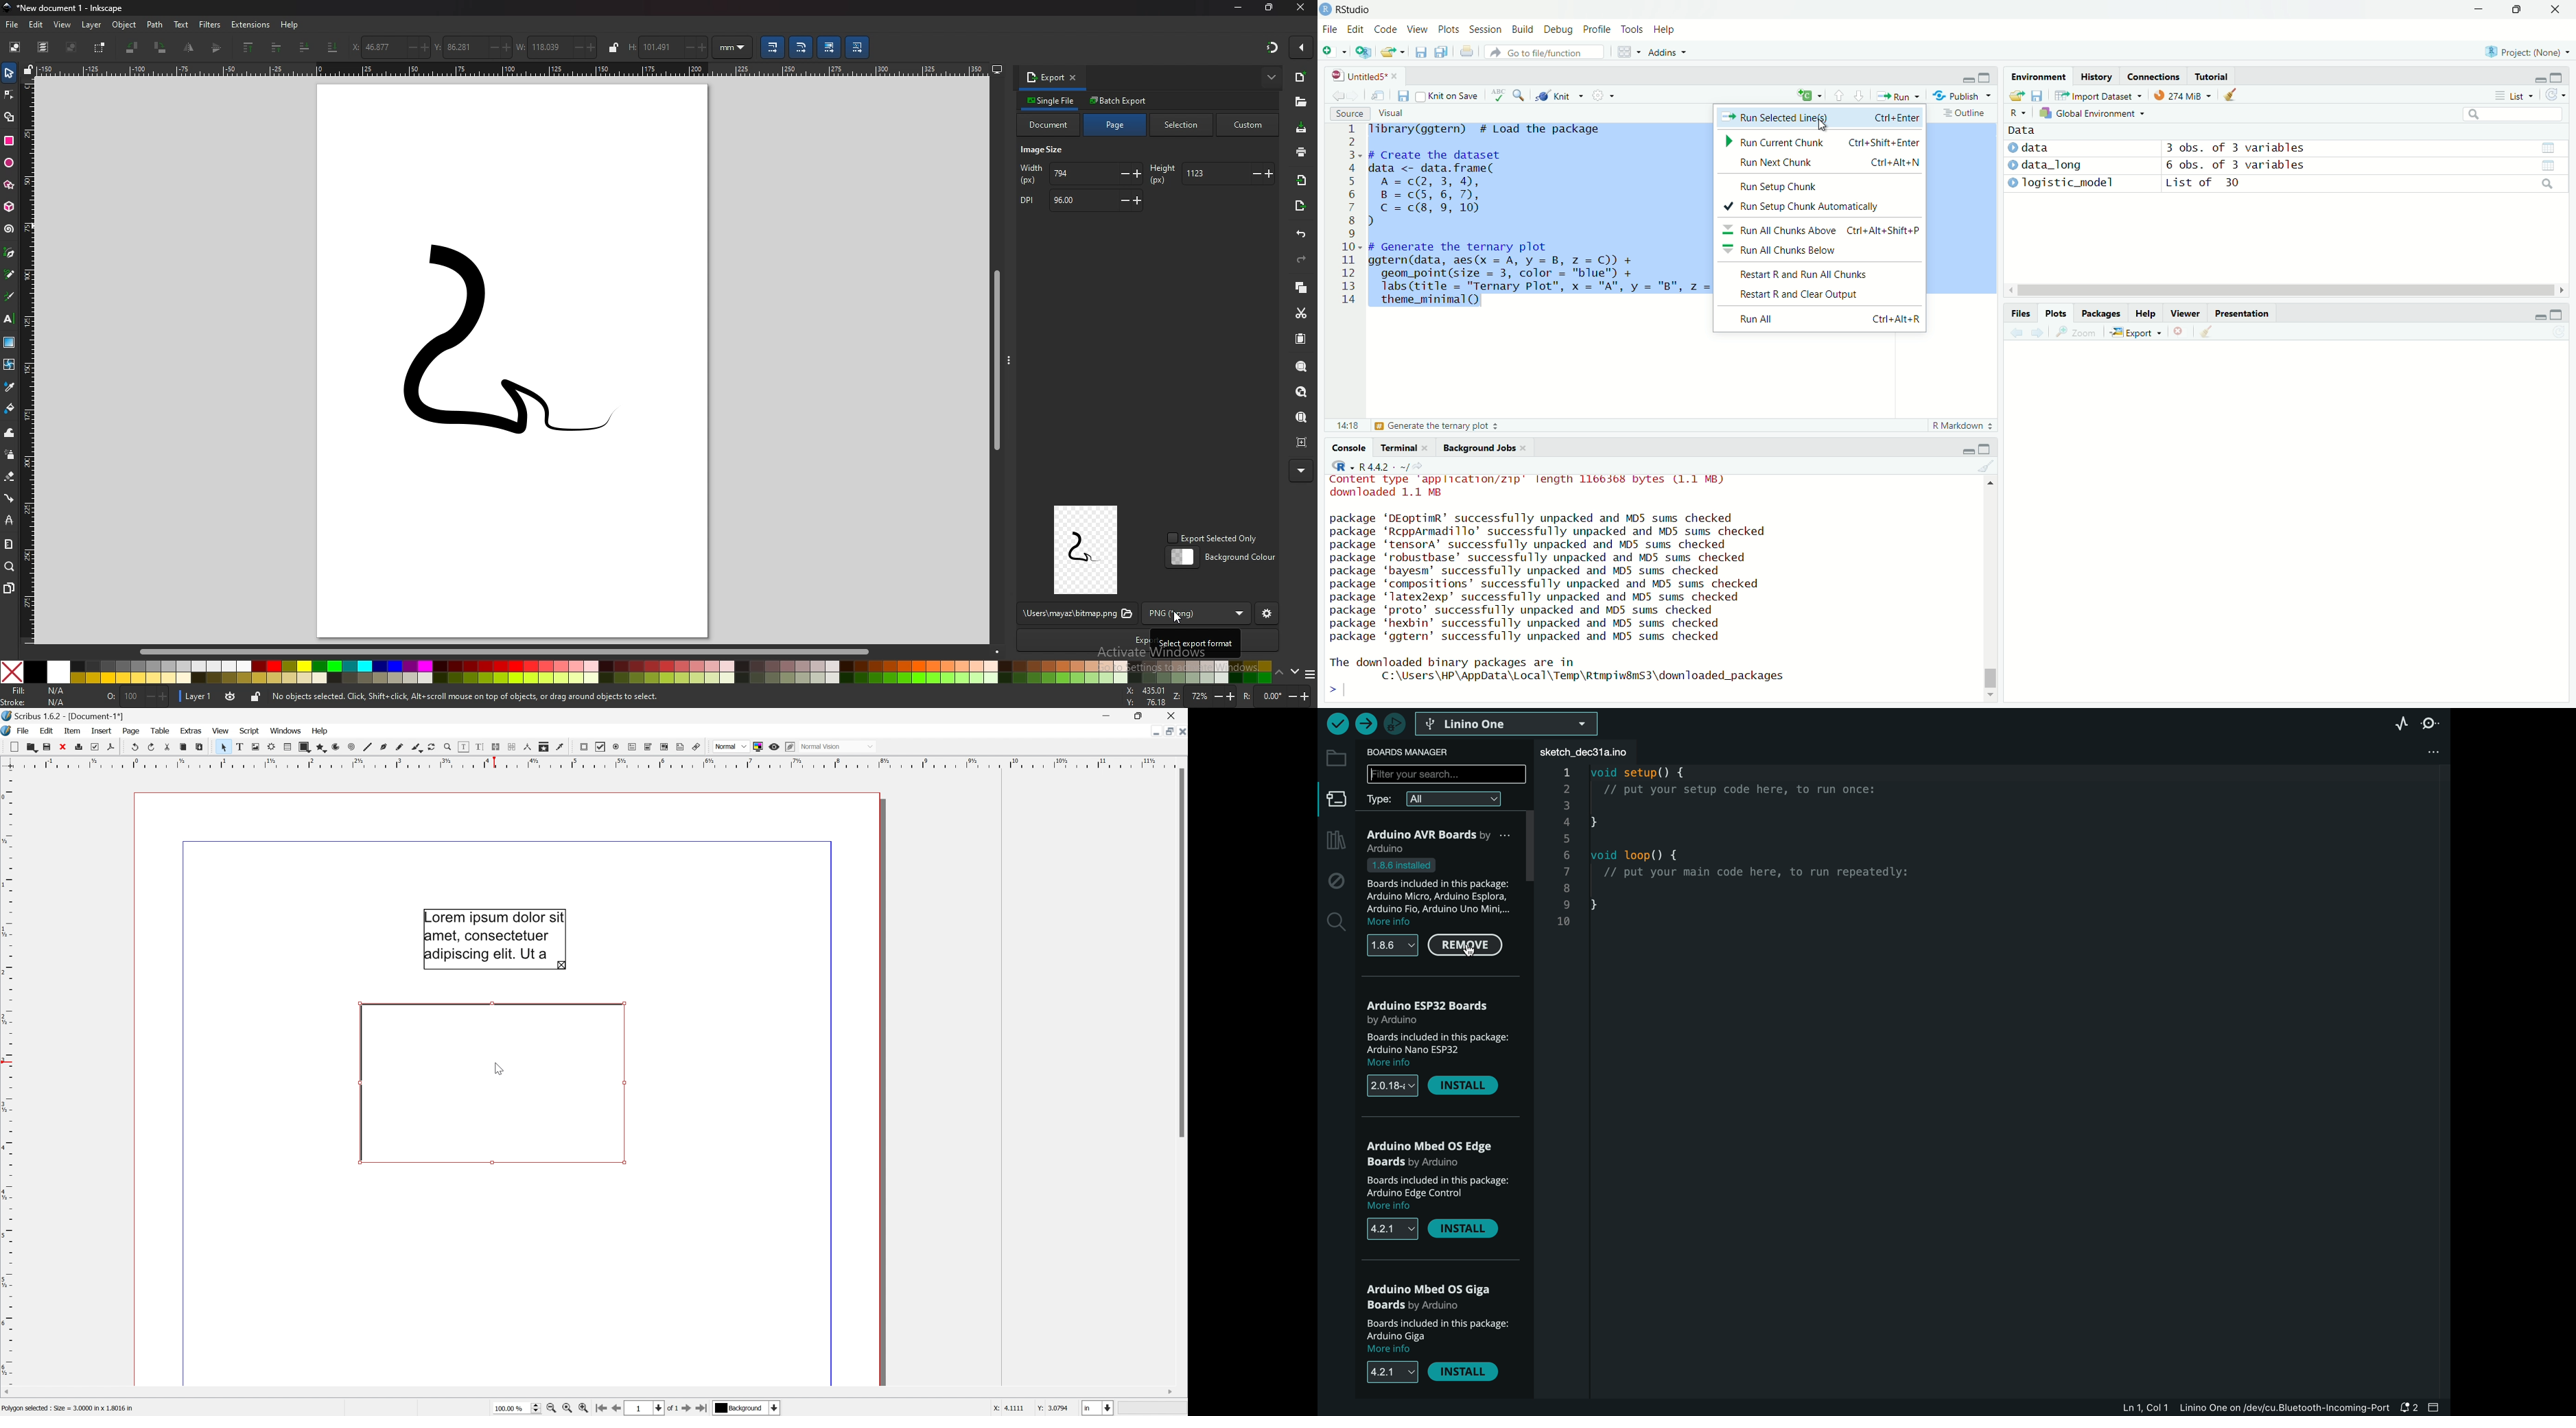  Describe the element at coordinates (61, 717) in the screenshot. I see `Scribus 1.6.2 - [Document-1*]` at that location.